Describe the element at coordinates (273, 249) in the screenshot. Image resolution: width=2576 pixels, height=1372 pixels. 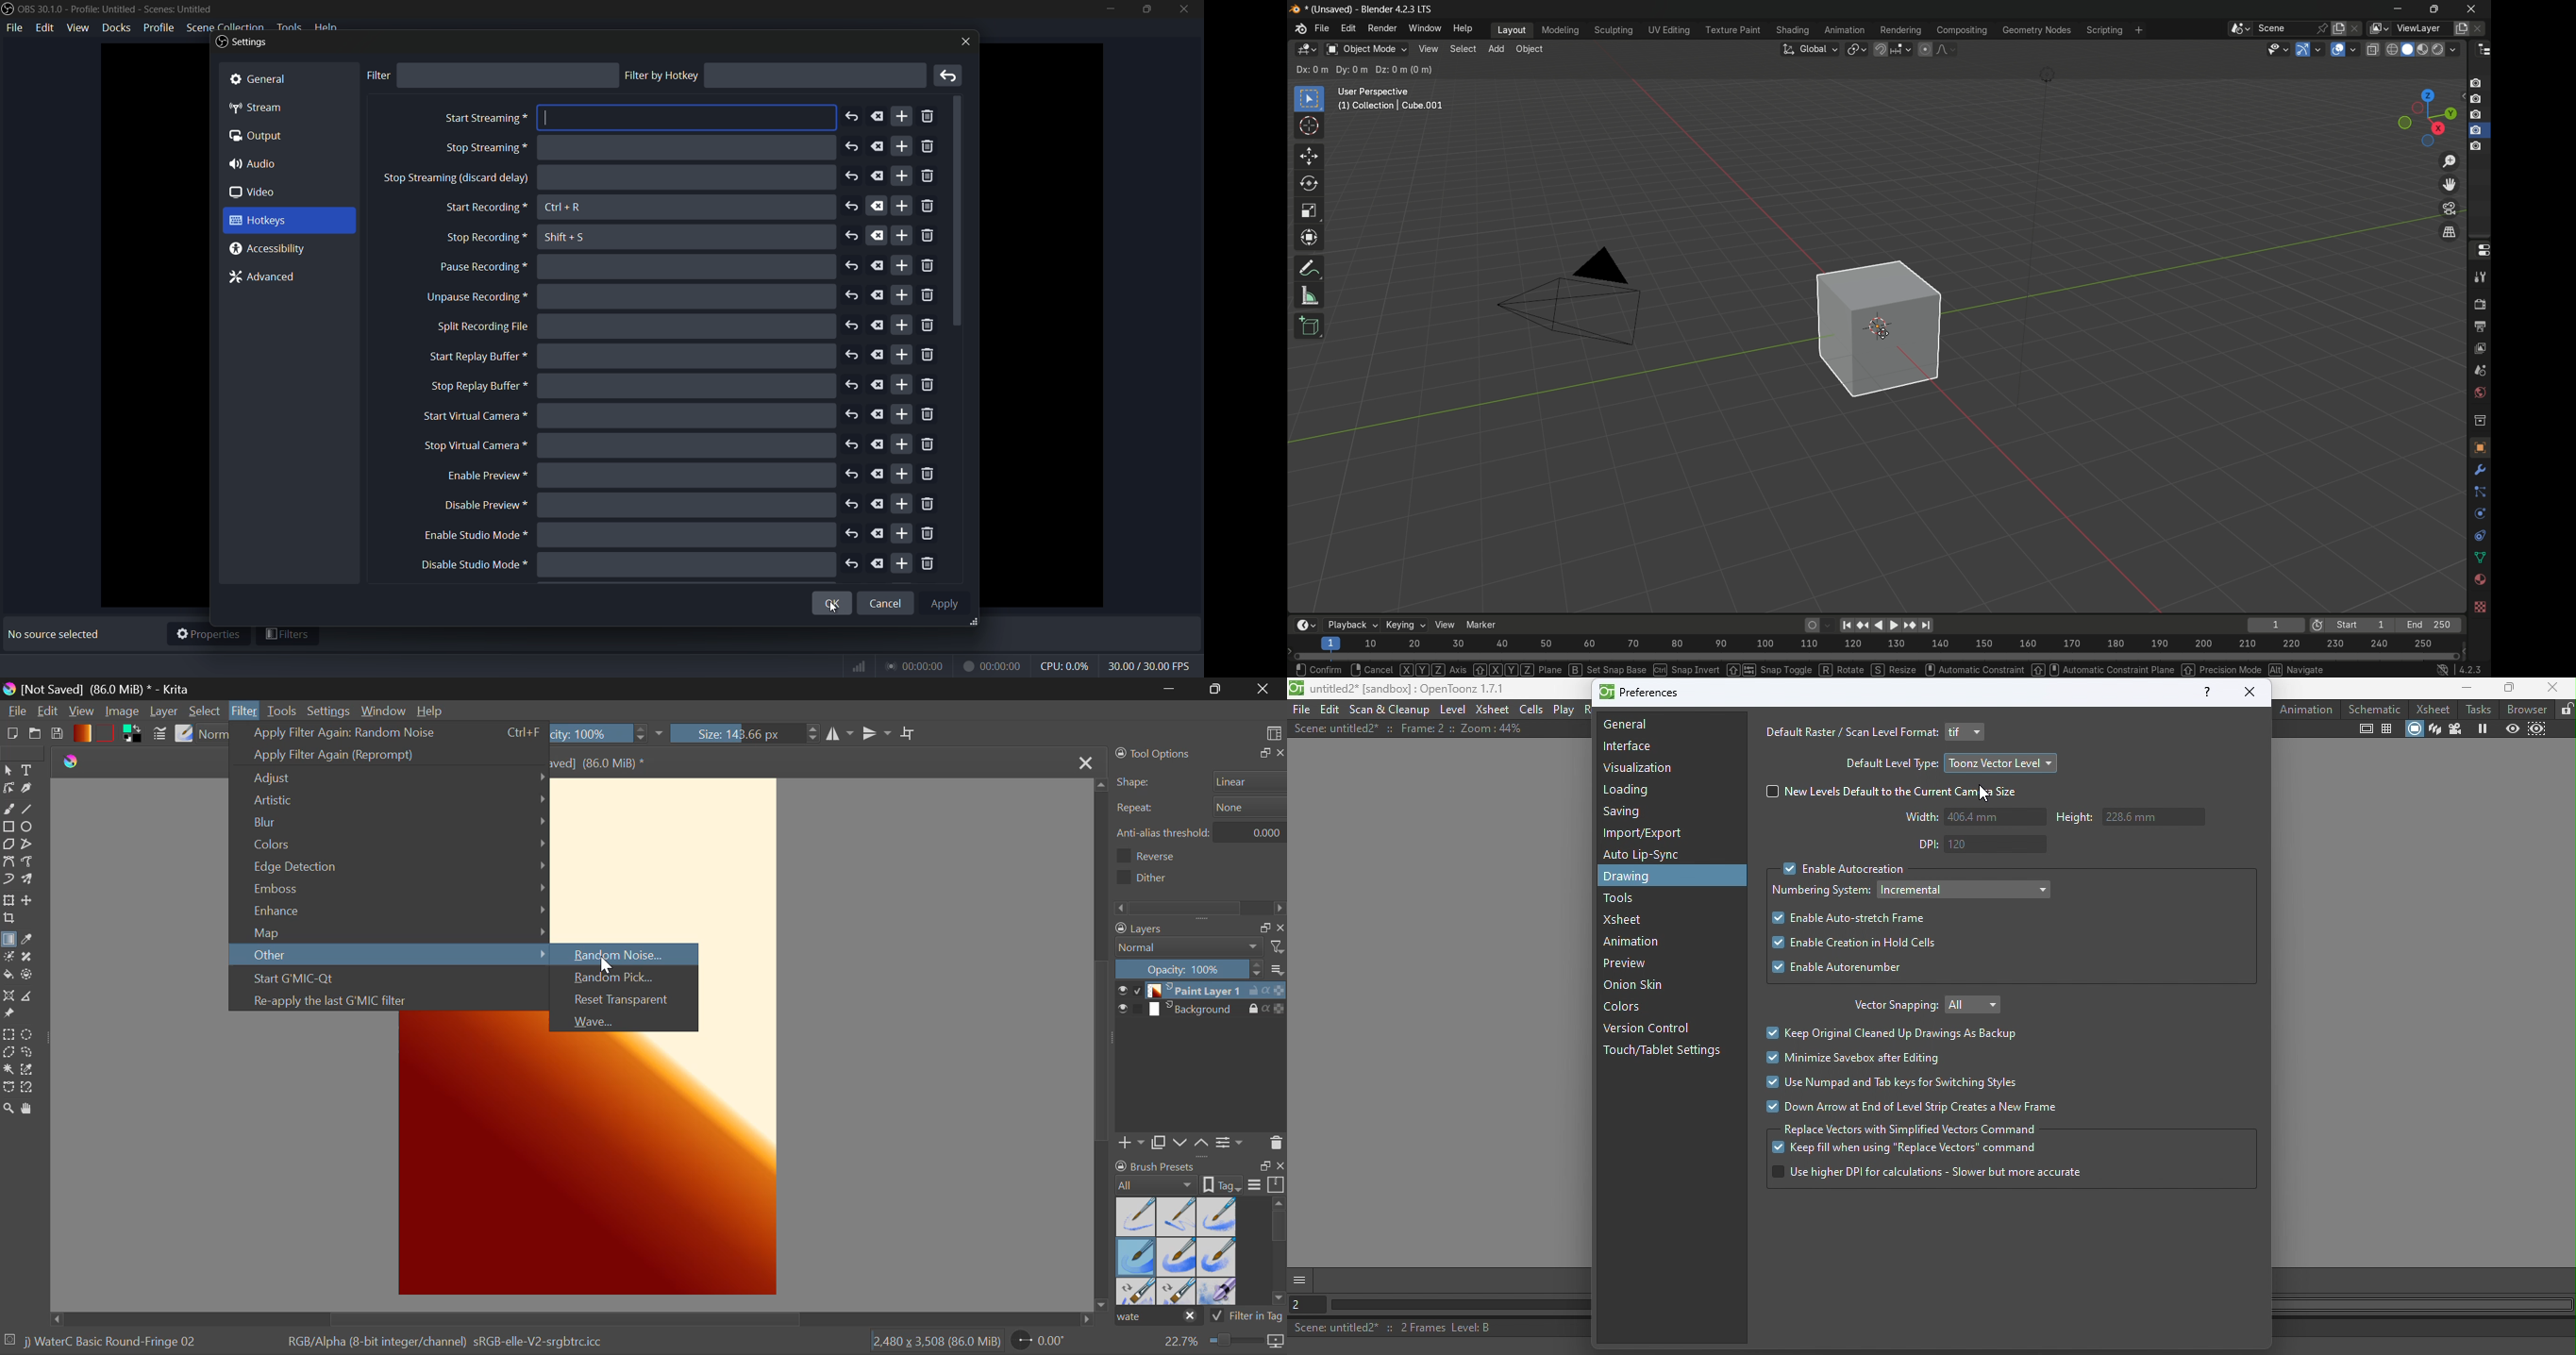
I see `@ Accessibility` at that location.